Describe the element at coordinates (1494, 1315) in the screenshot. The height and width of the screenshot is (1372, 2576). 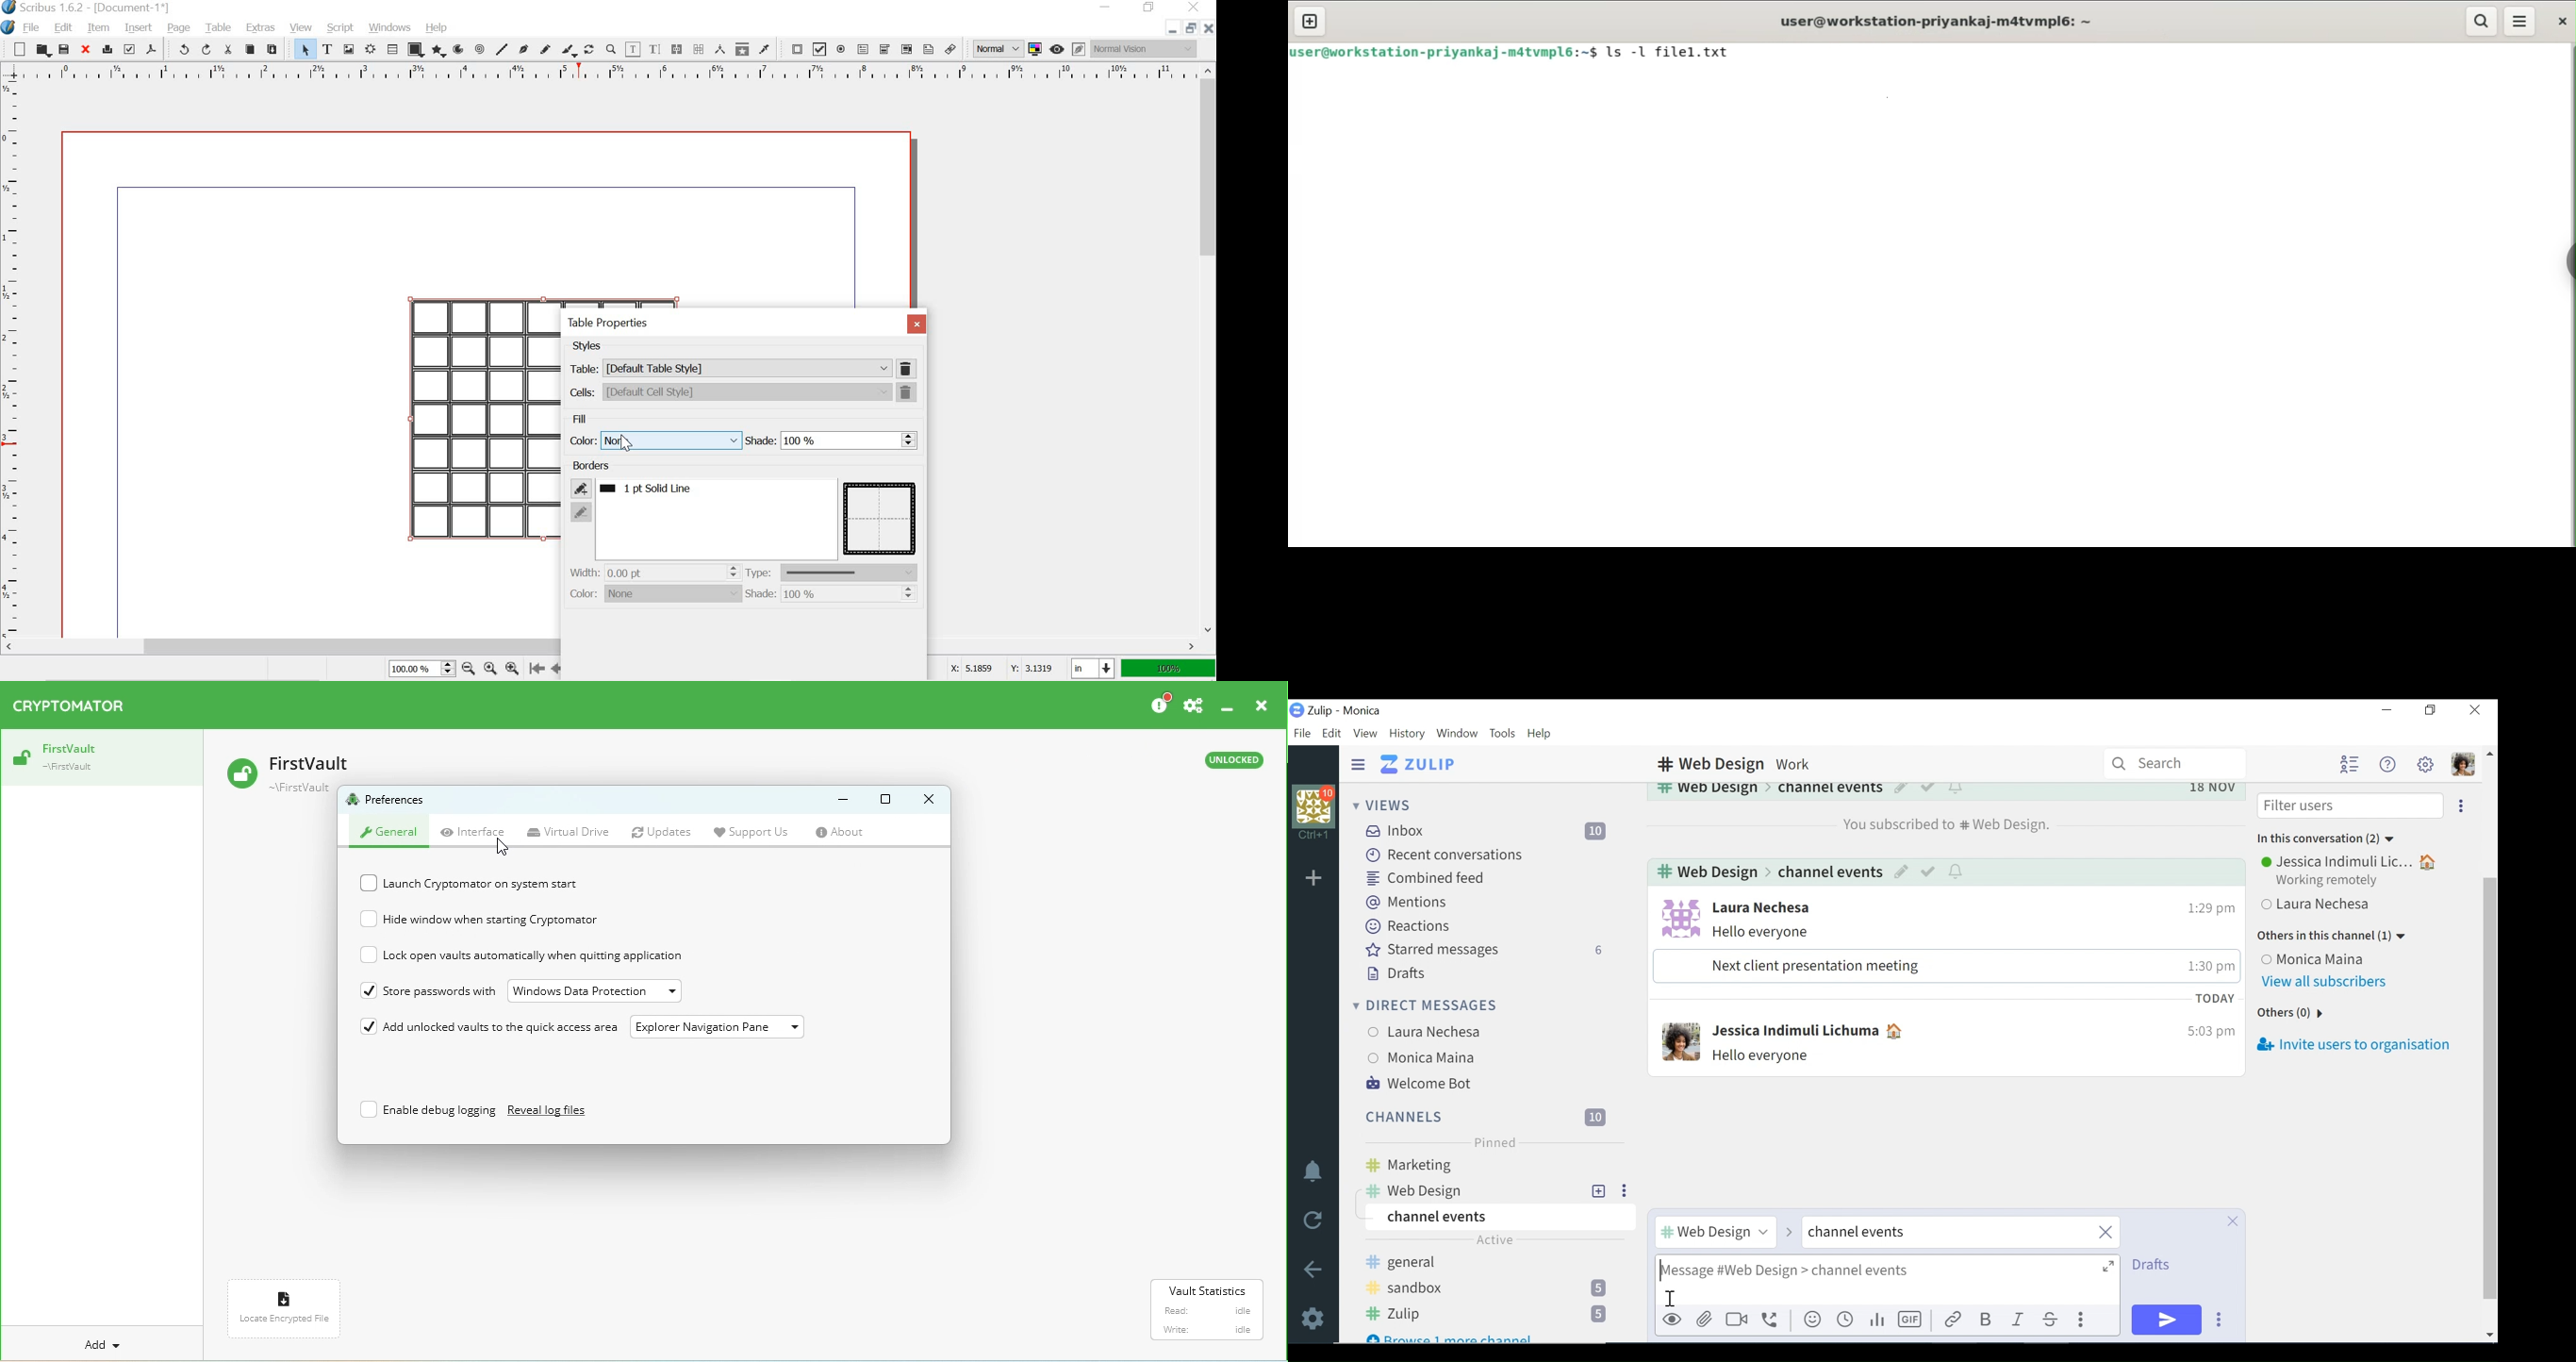
I see `Zulip channel` at that location.